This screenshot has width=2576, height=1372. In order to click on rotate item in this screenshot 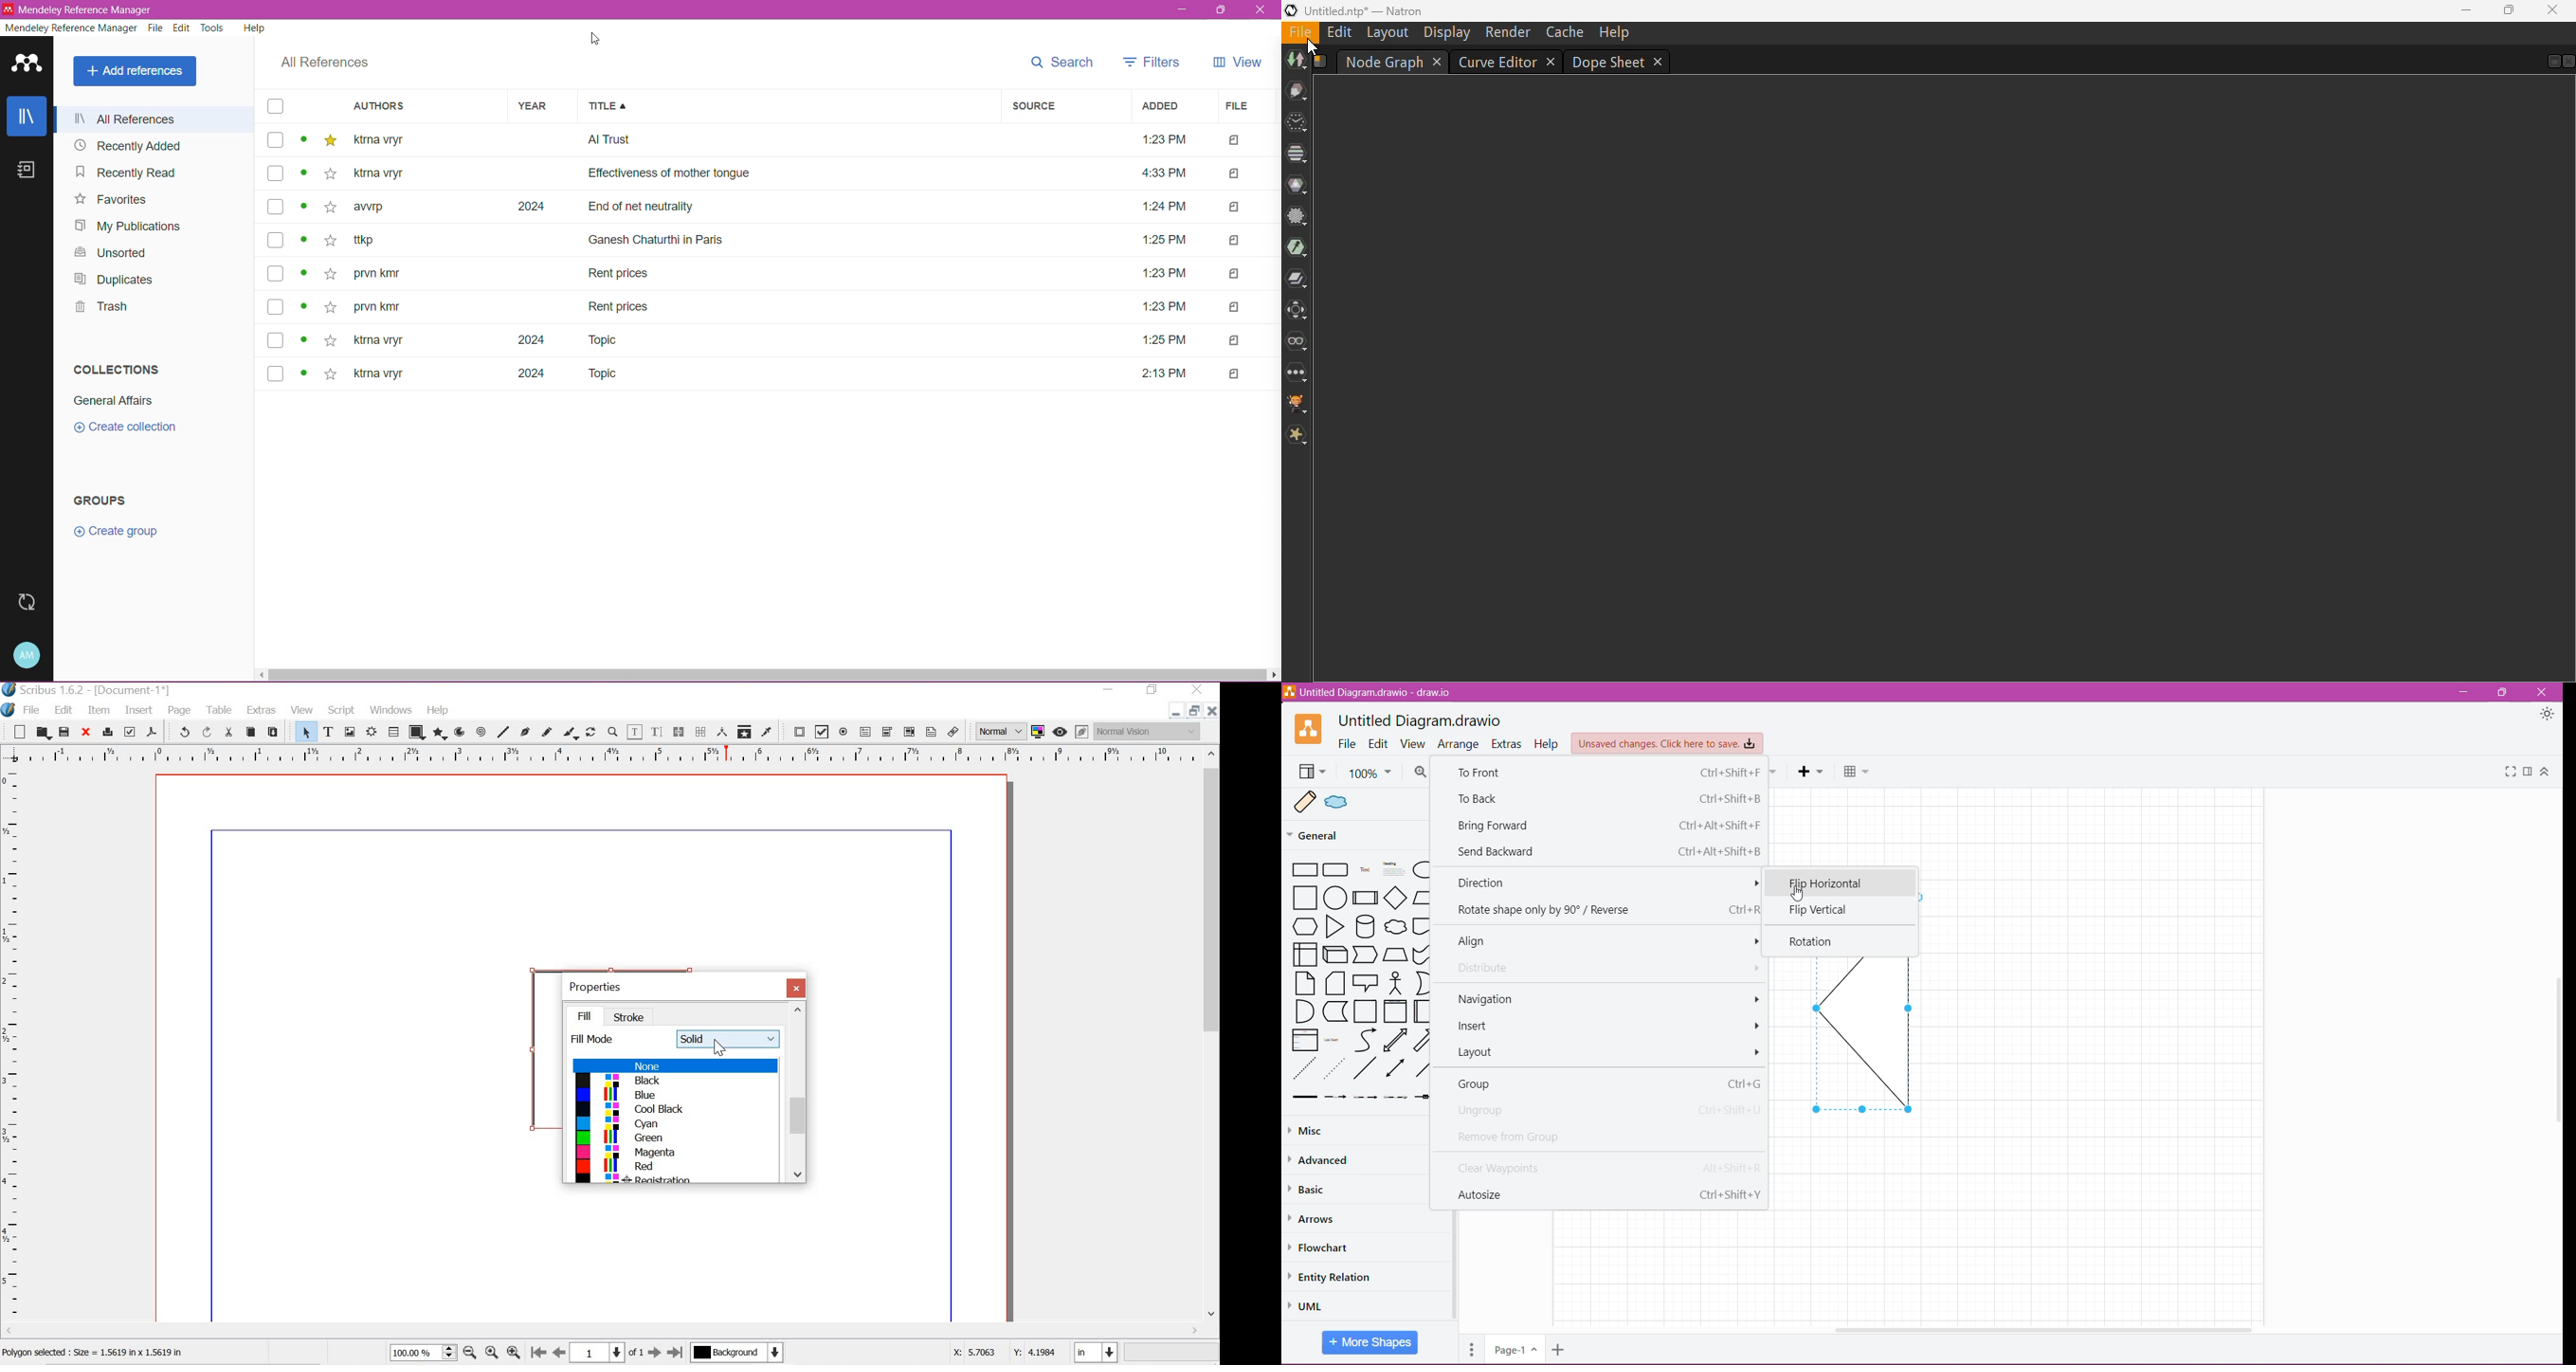, I will do `click(591, 731)`.